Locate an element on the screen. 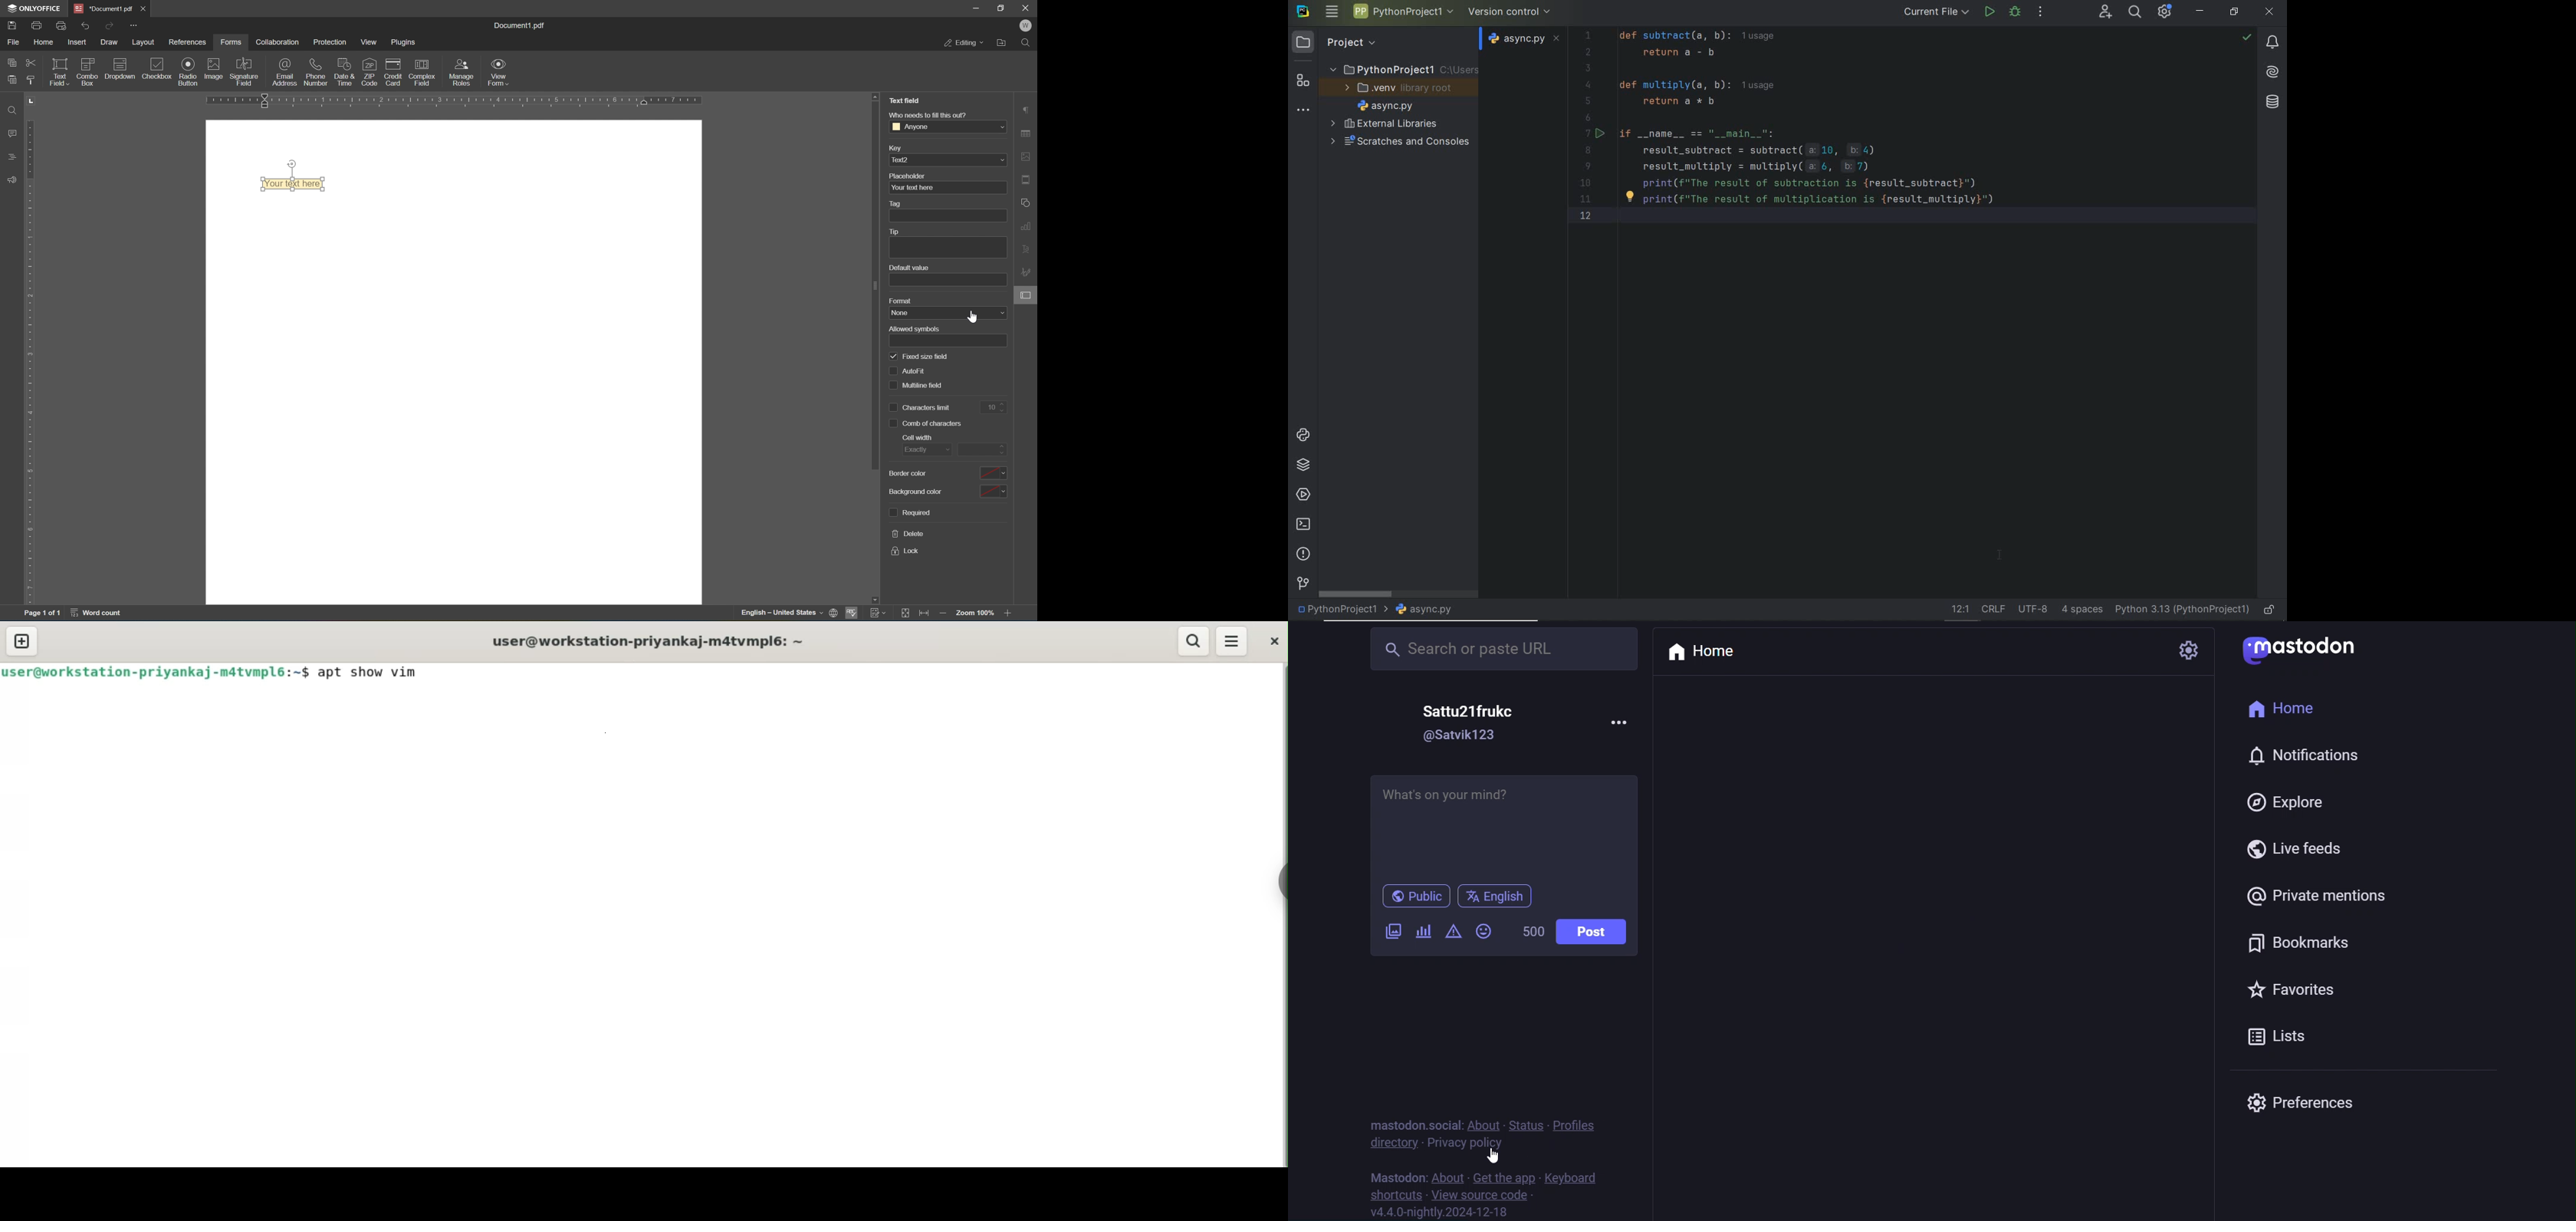 The image size is (2576, 1232). notification is located at coordinates (2301, 759).